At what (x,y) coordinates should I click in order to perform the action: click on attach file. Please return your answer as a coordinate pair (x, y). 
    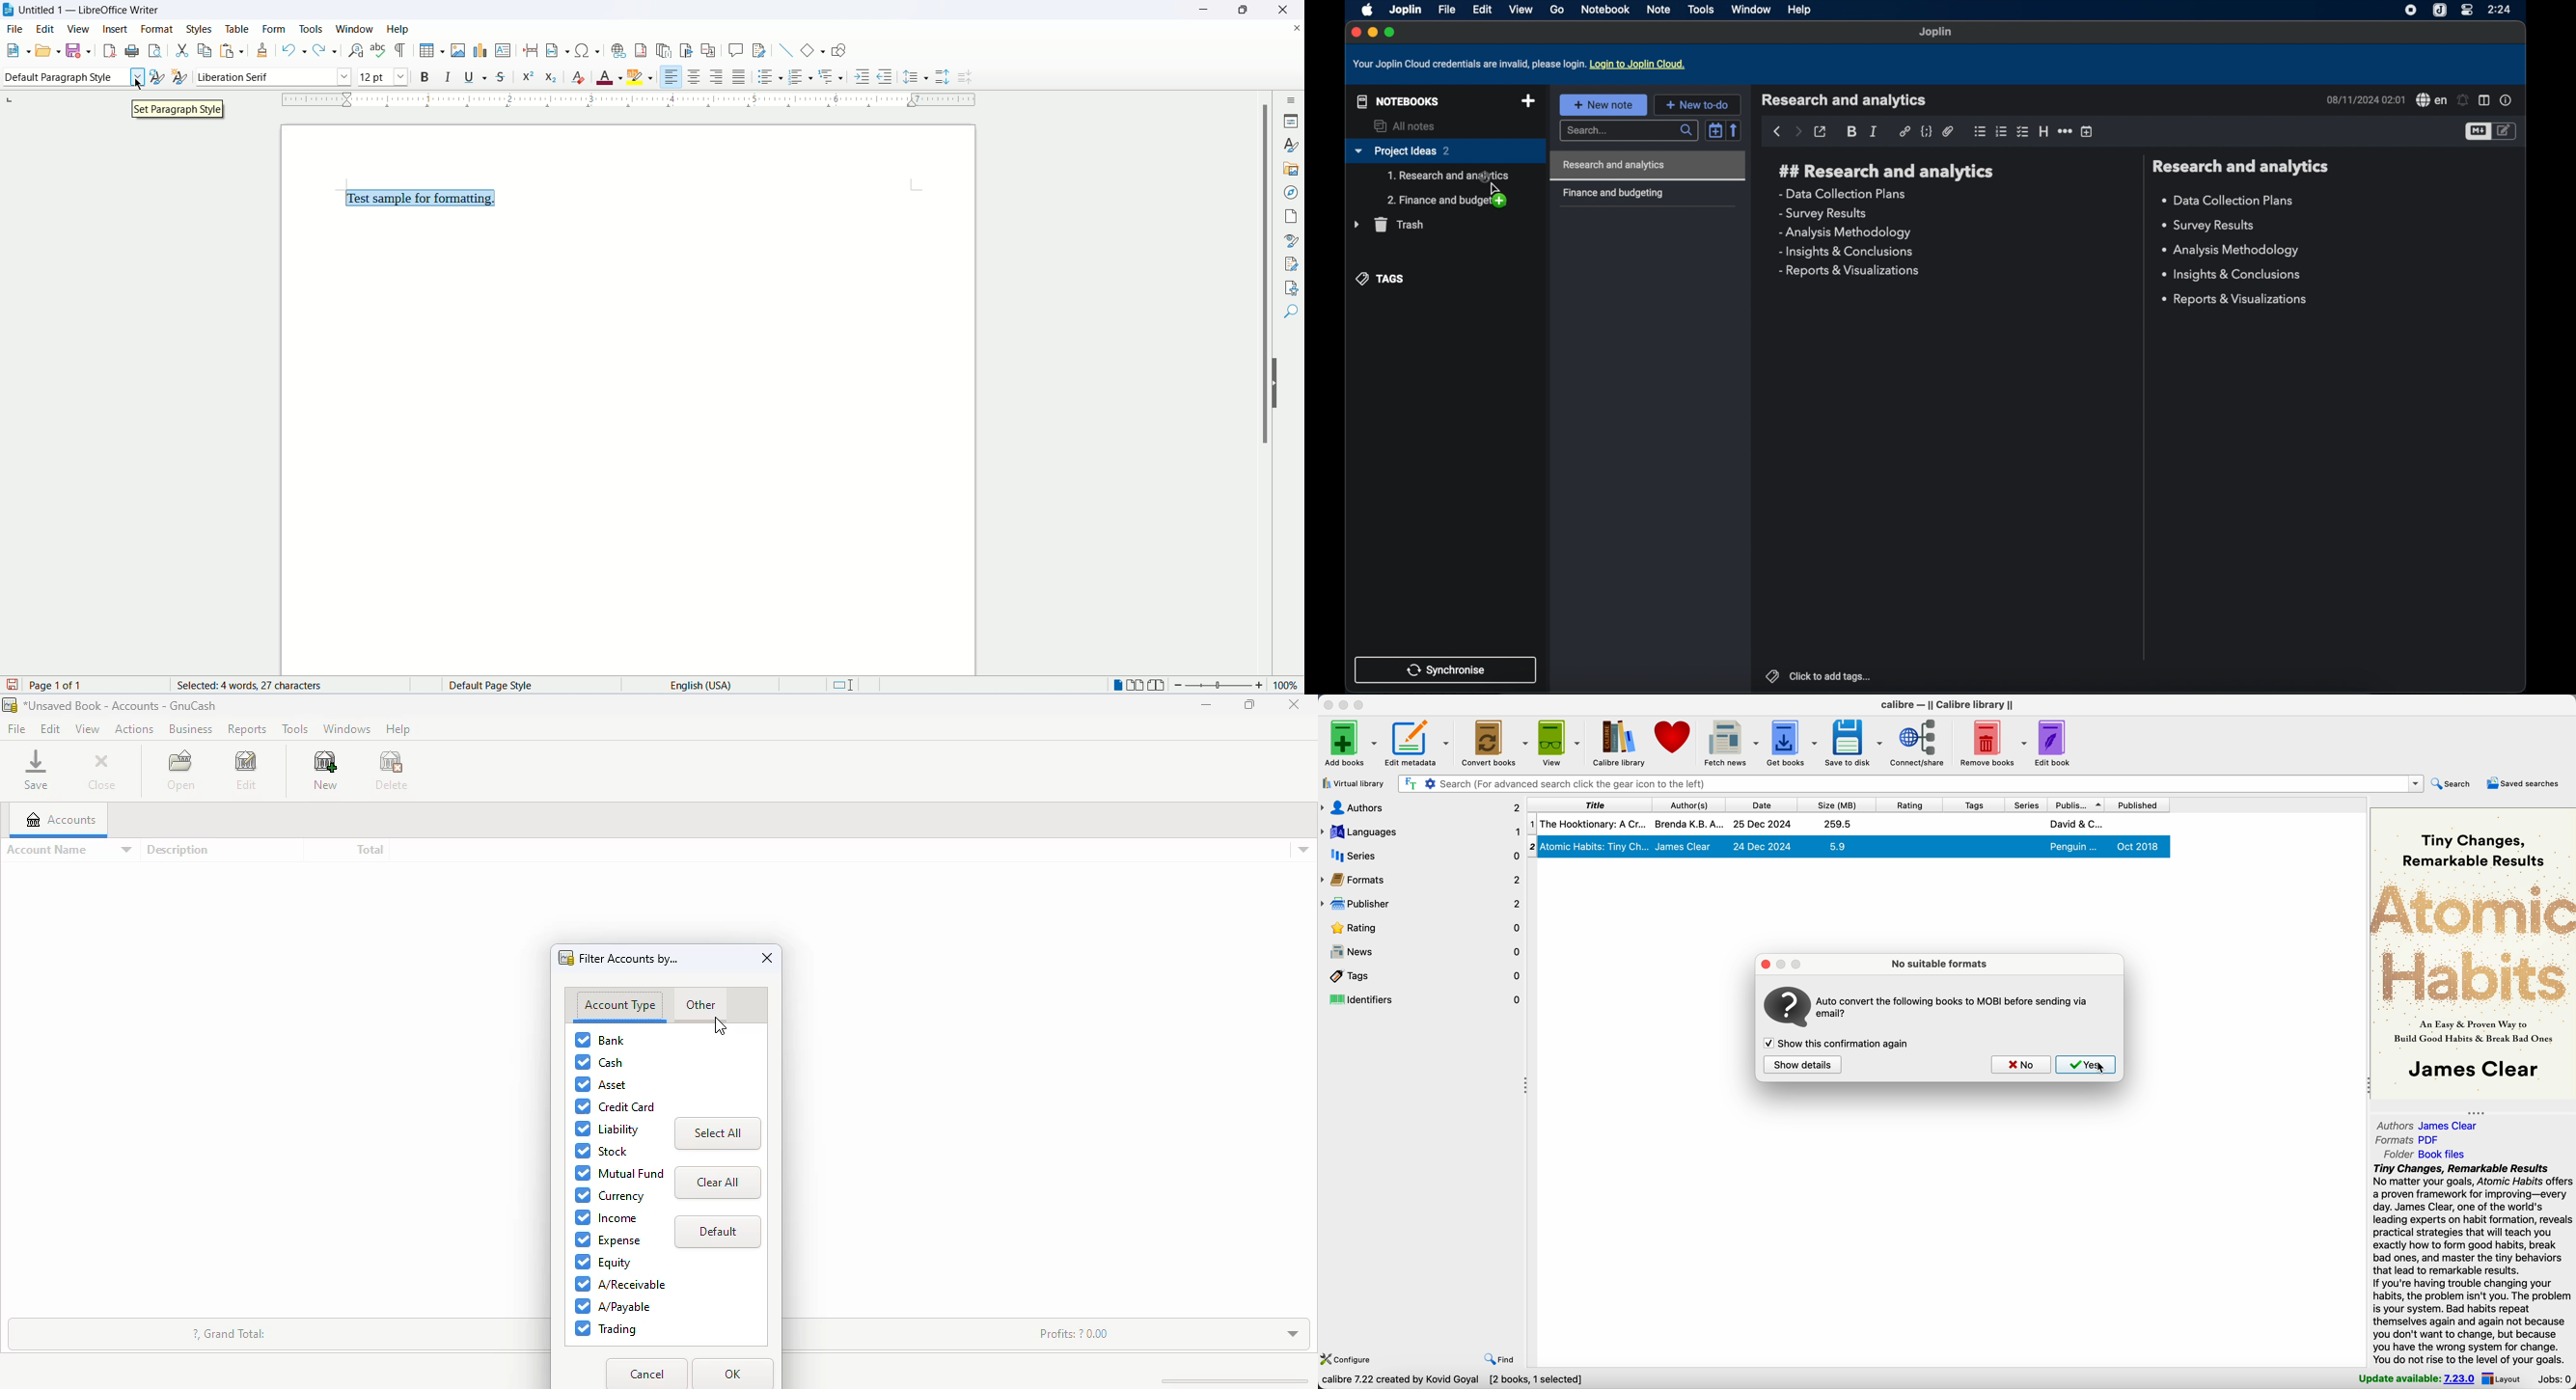
    Looking at the image, I should click on (1948, 131).